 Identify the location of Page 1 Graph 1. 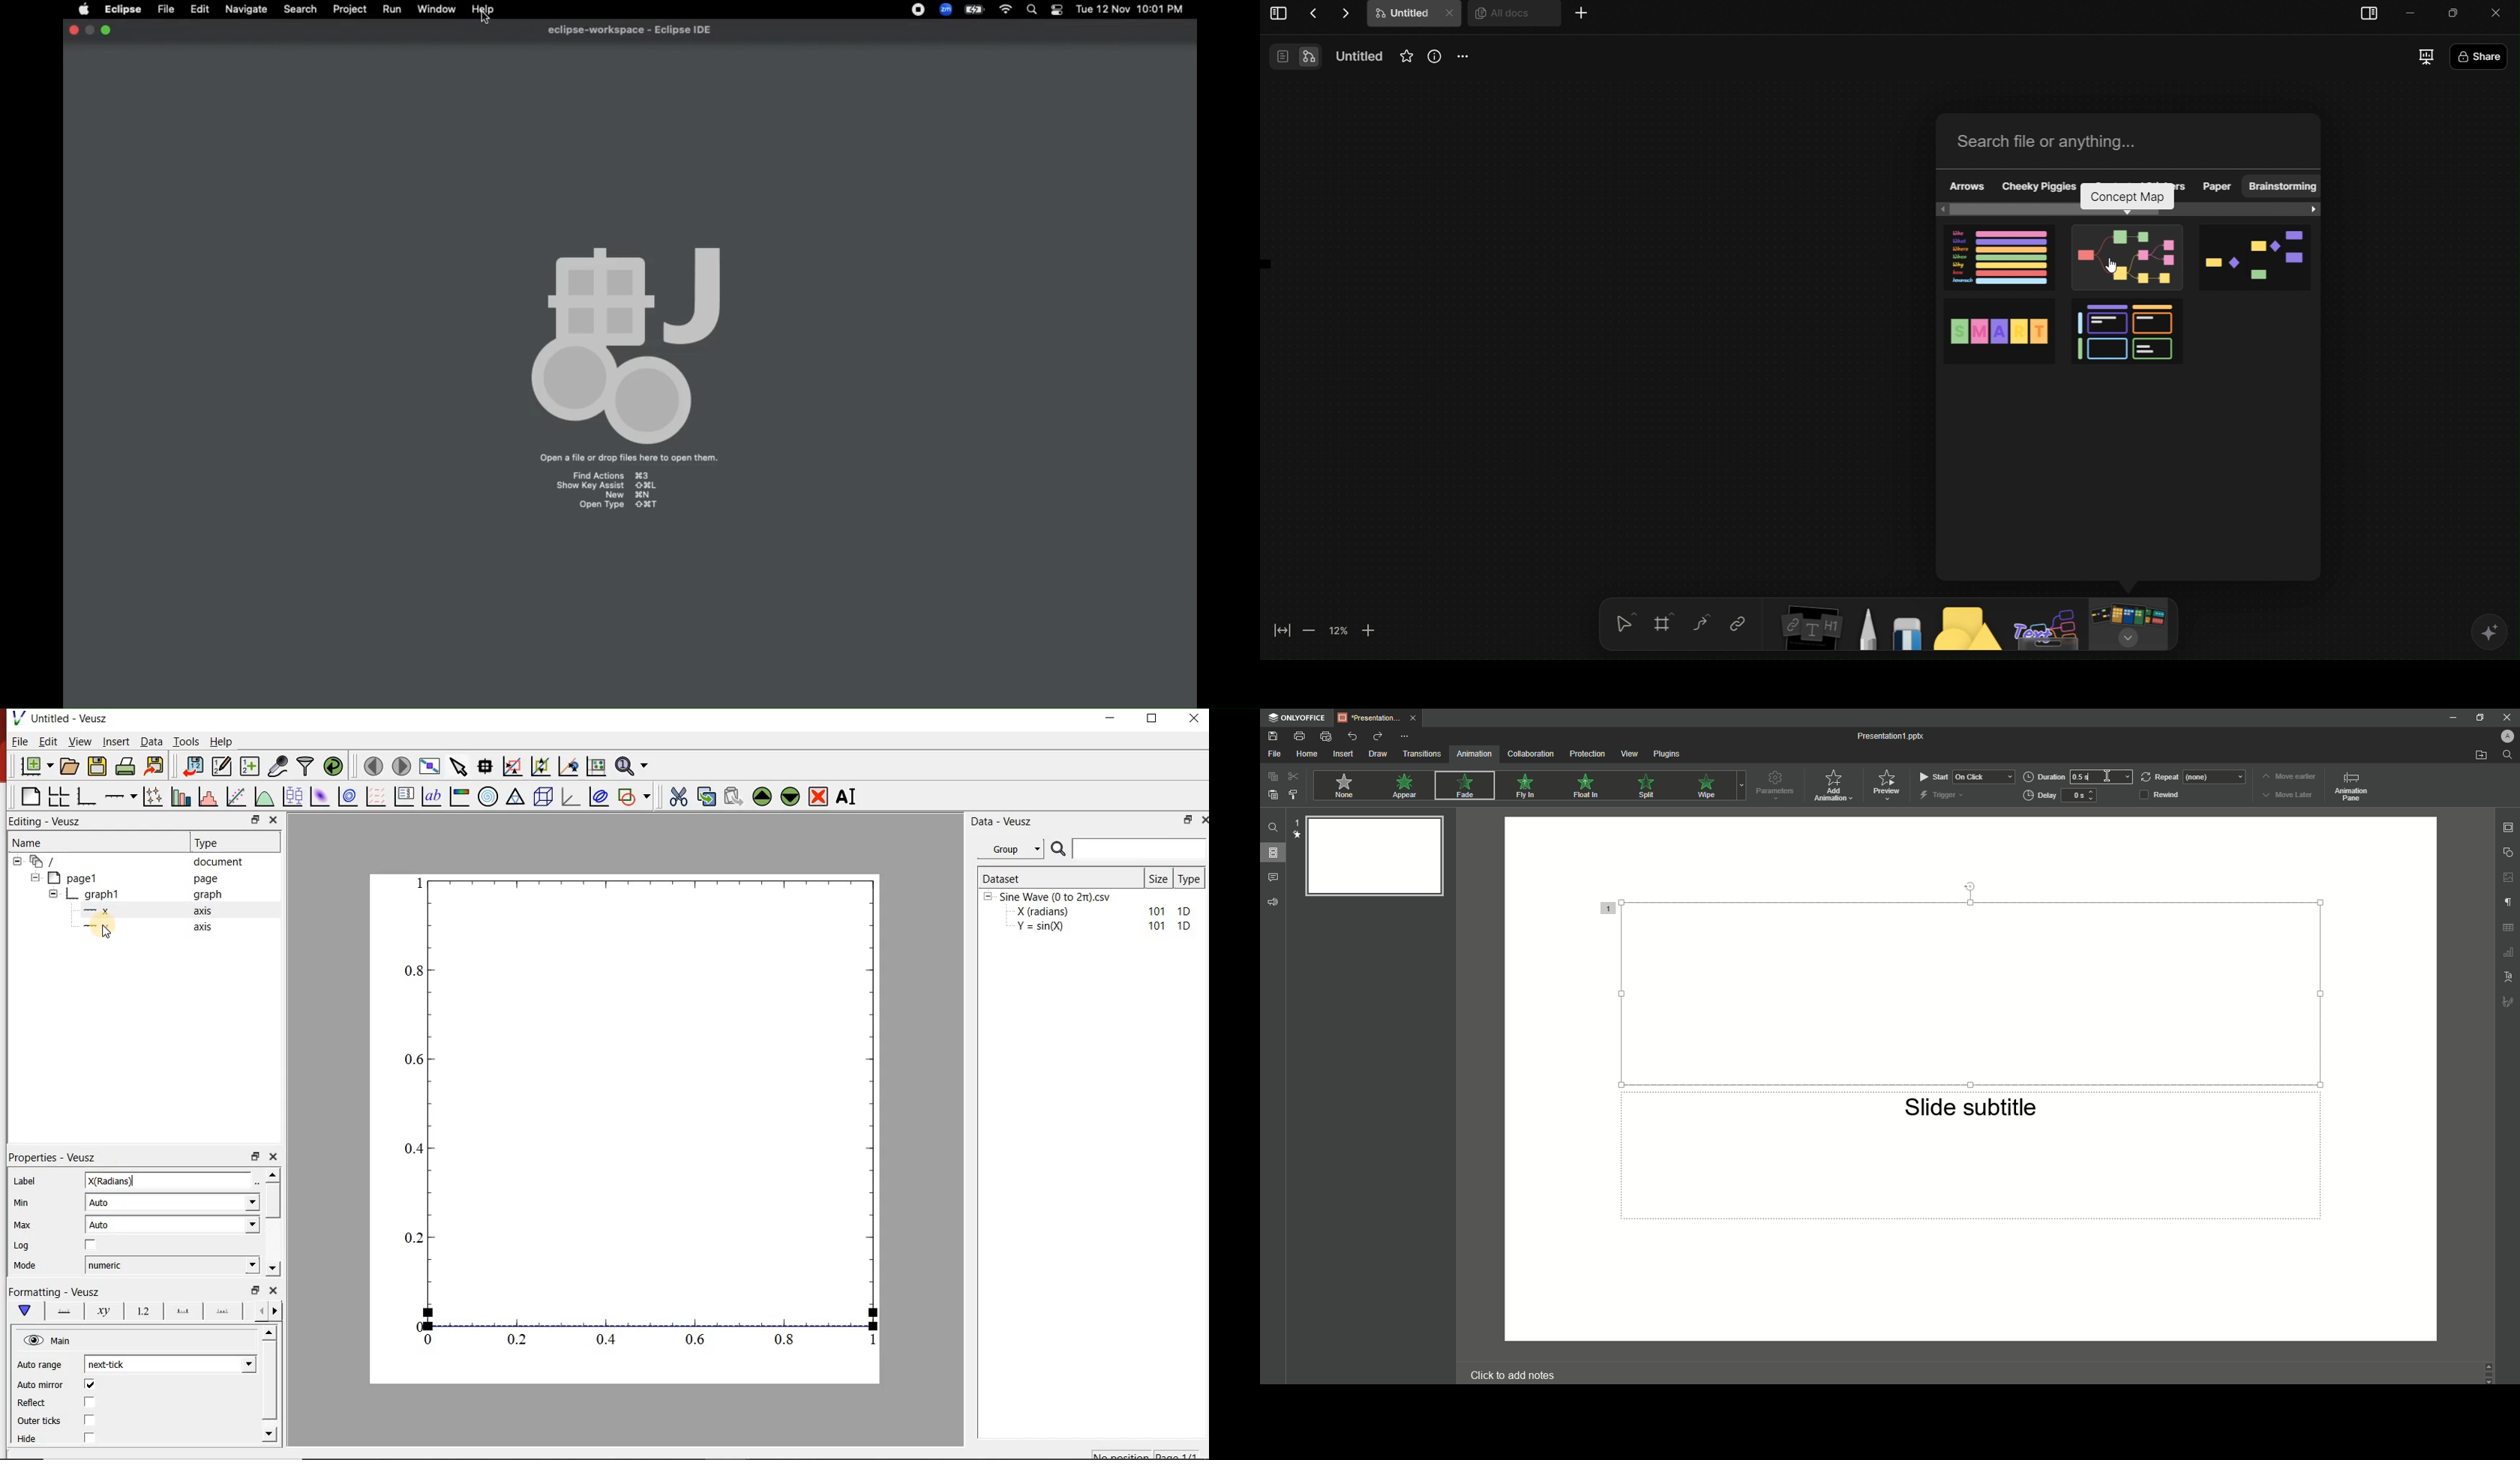
(69, 896).